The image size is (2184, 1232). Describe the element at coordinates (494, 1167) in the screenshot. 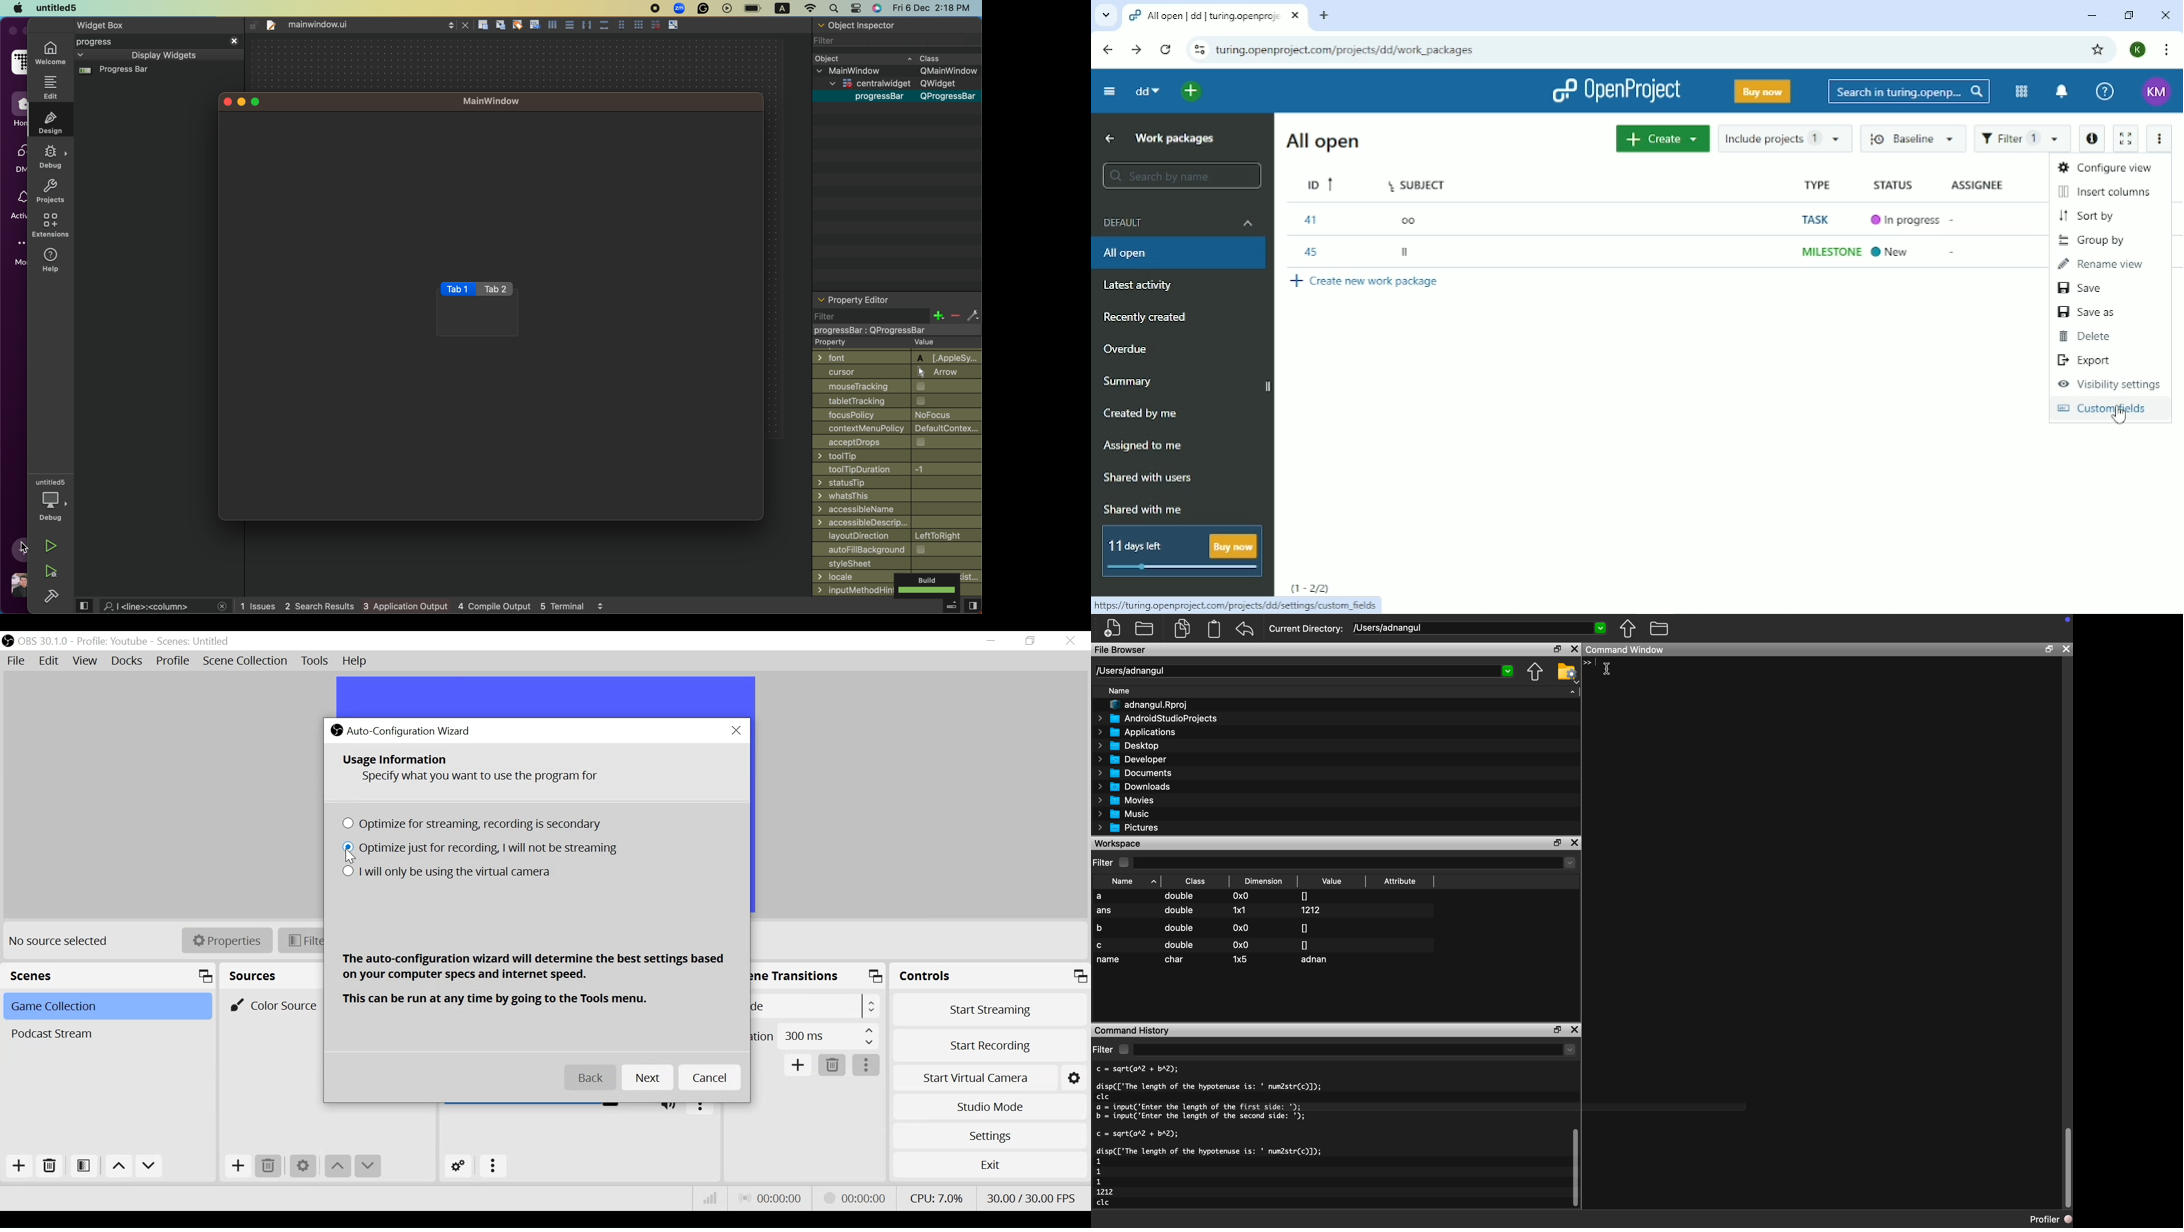

I see `more options` at that location.